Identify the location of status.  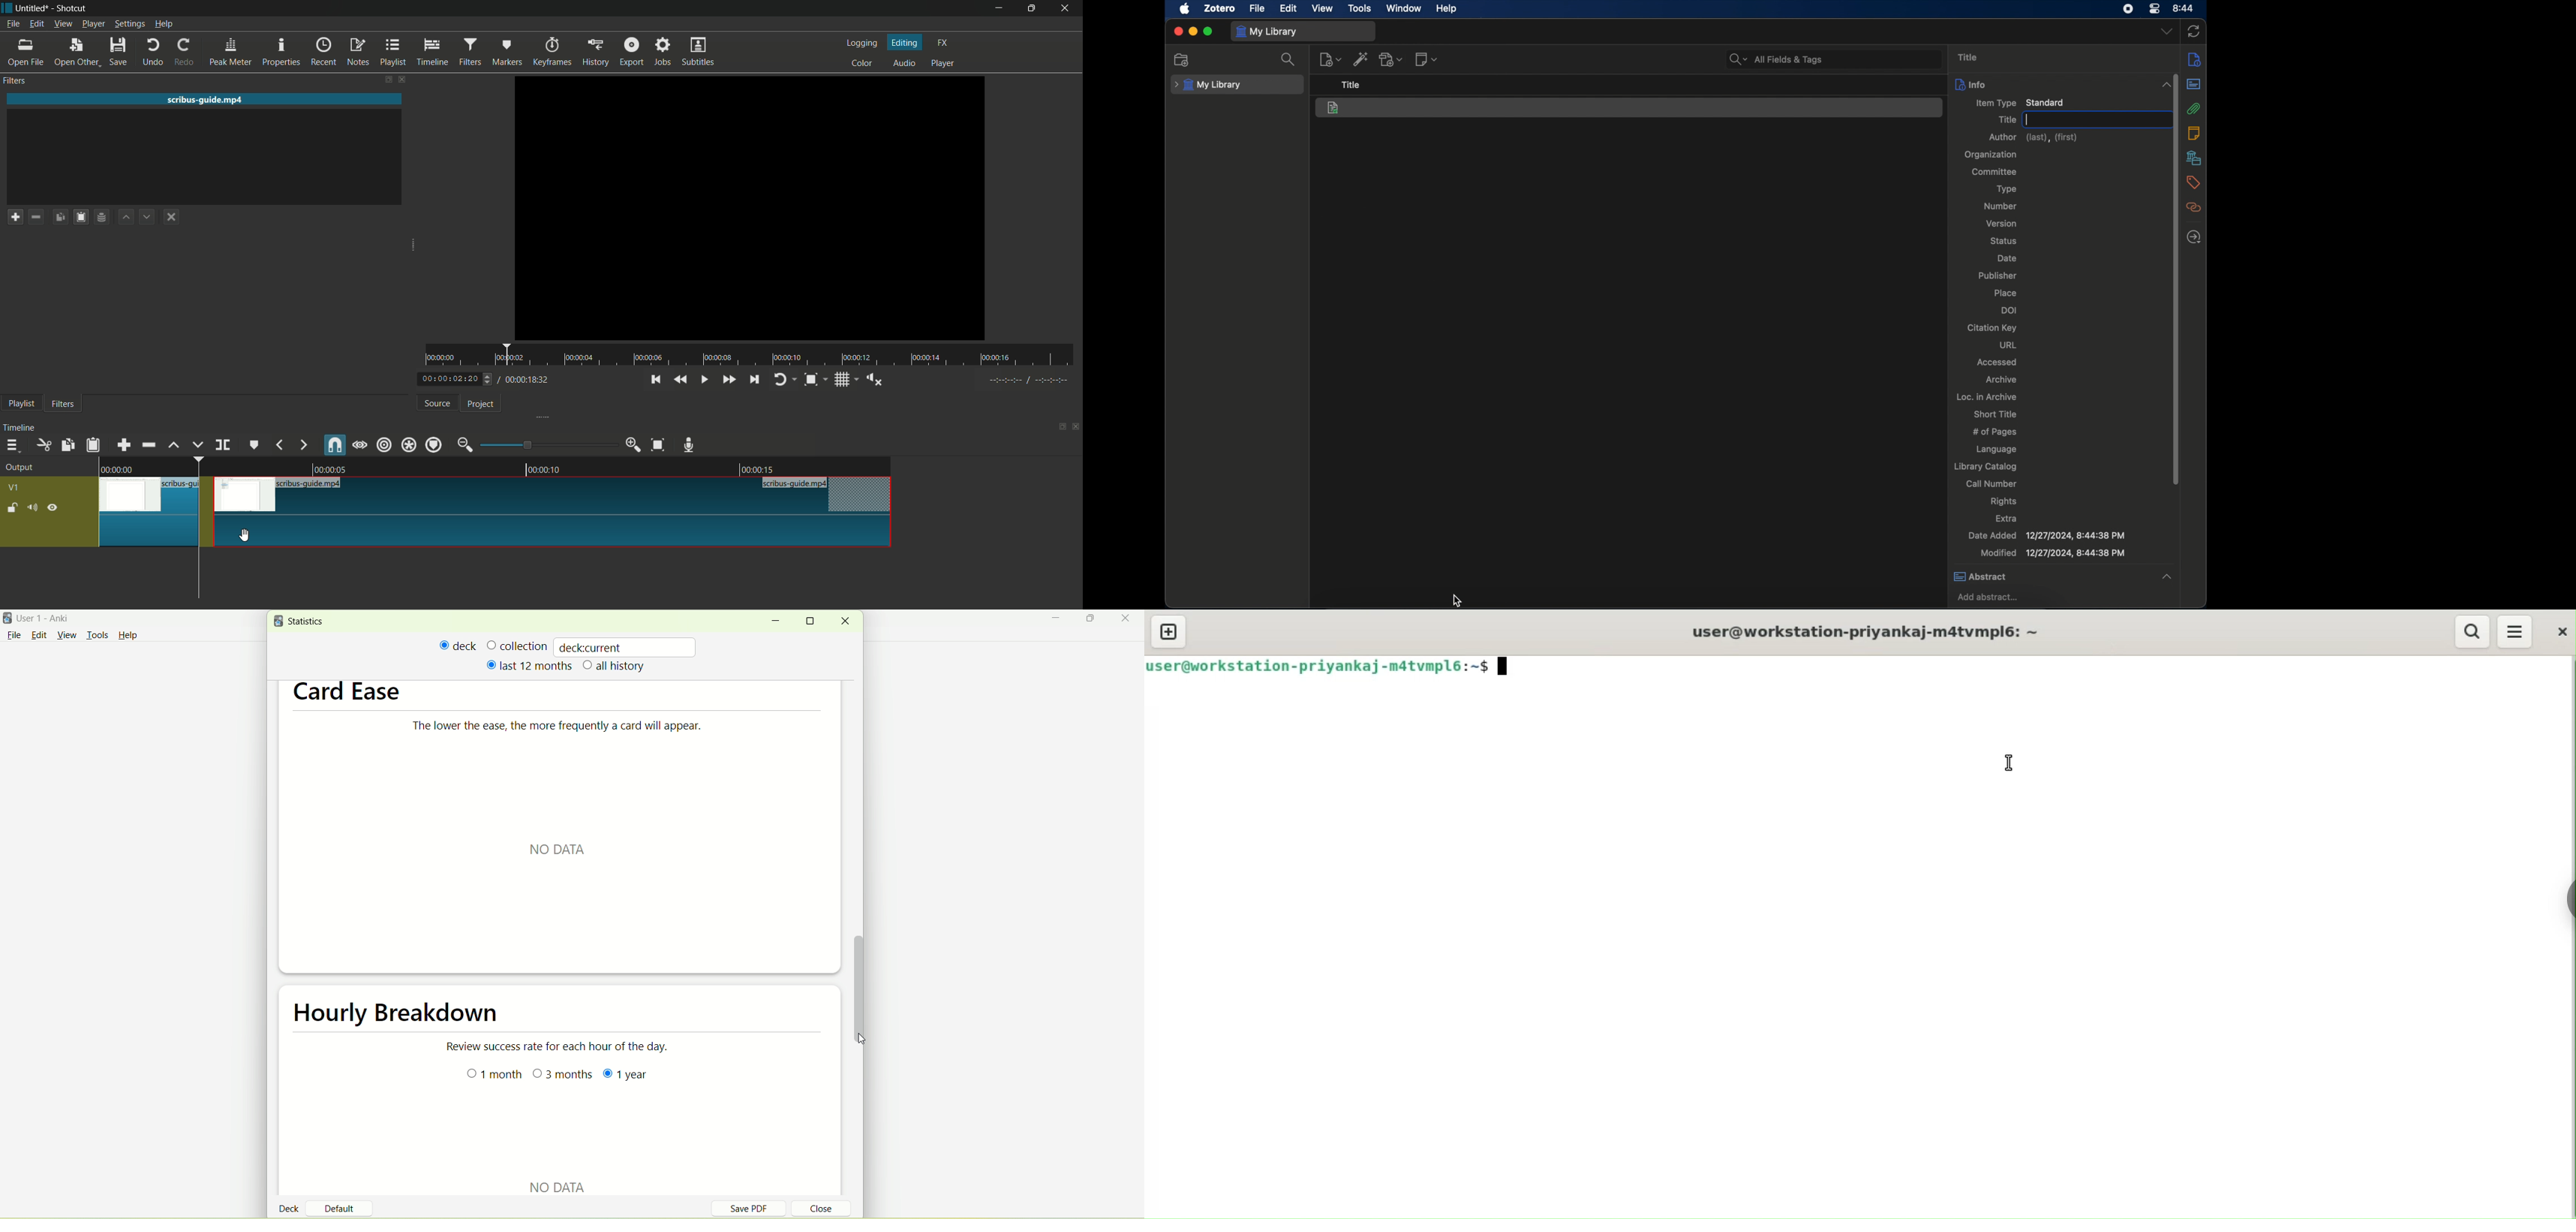
(2004, 242).